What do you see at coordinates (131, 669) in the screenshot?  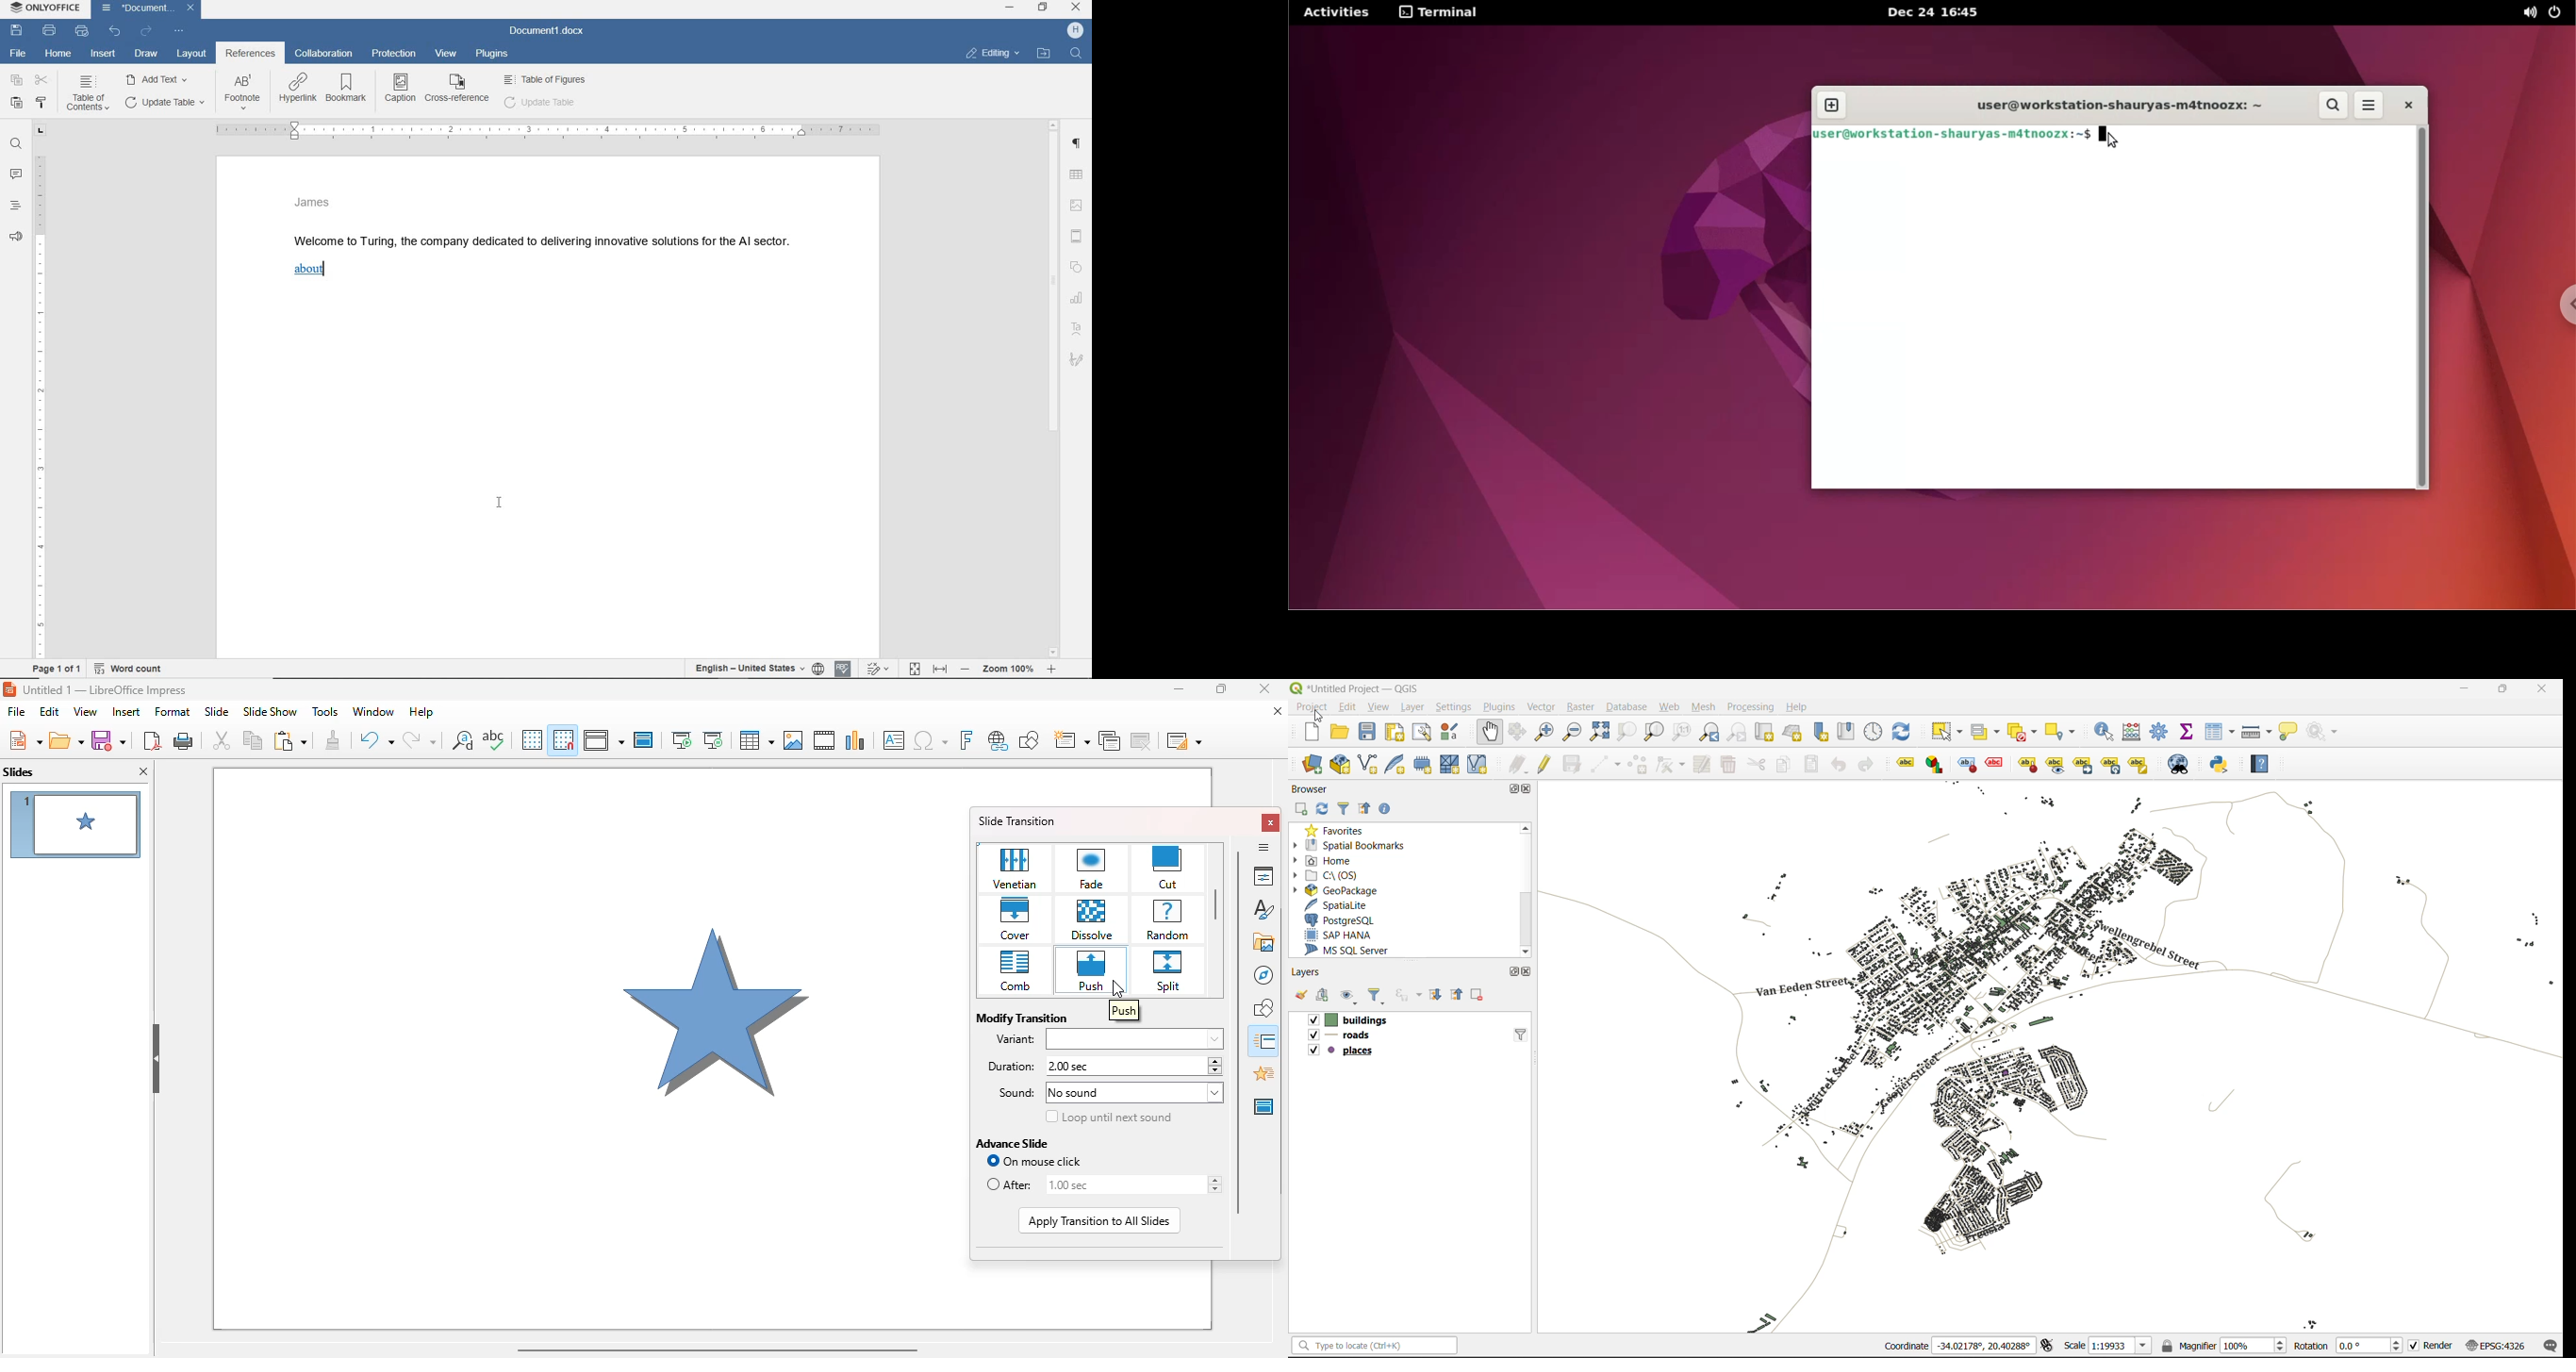 I see `wordcount` at bounding box center [131, 669].